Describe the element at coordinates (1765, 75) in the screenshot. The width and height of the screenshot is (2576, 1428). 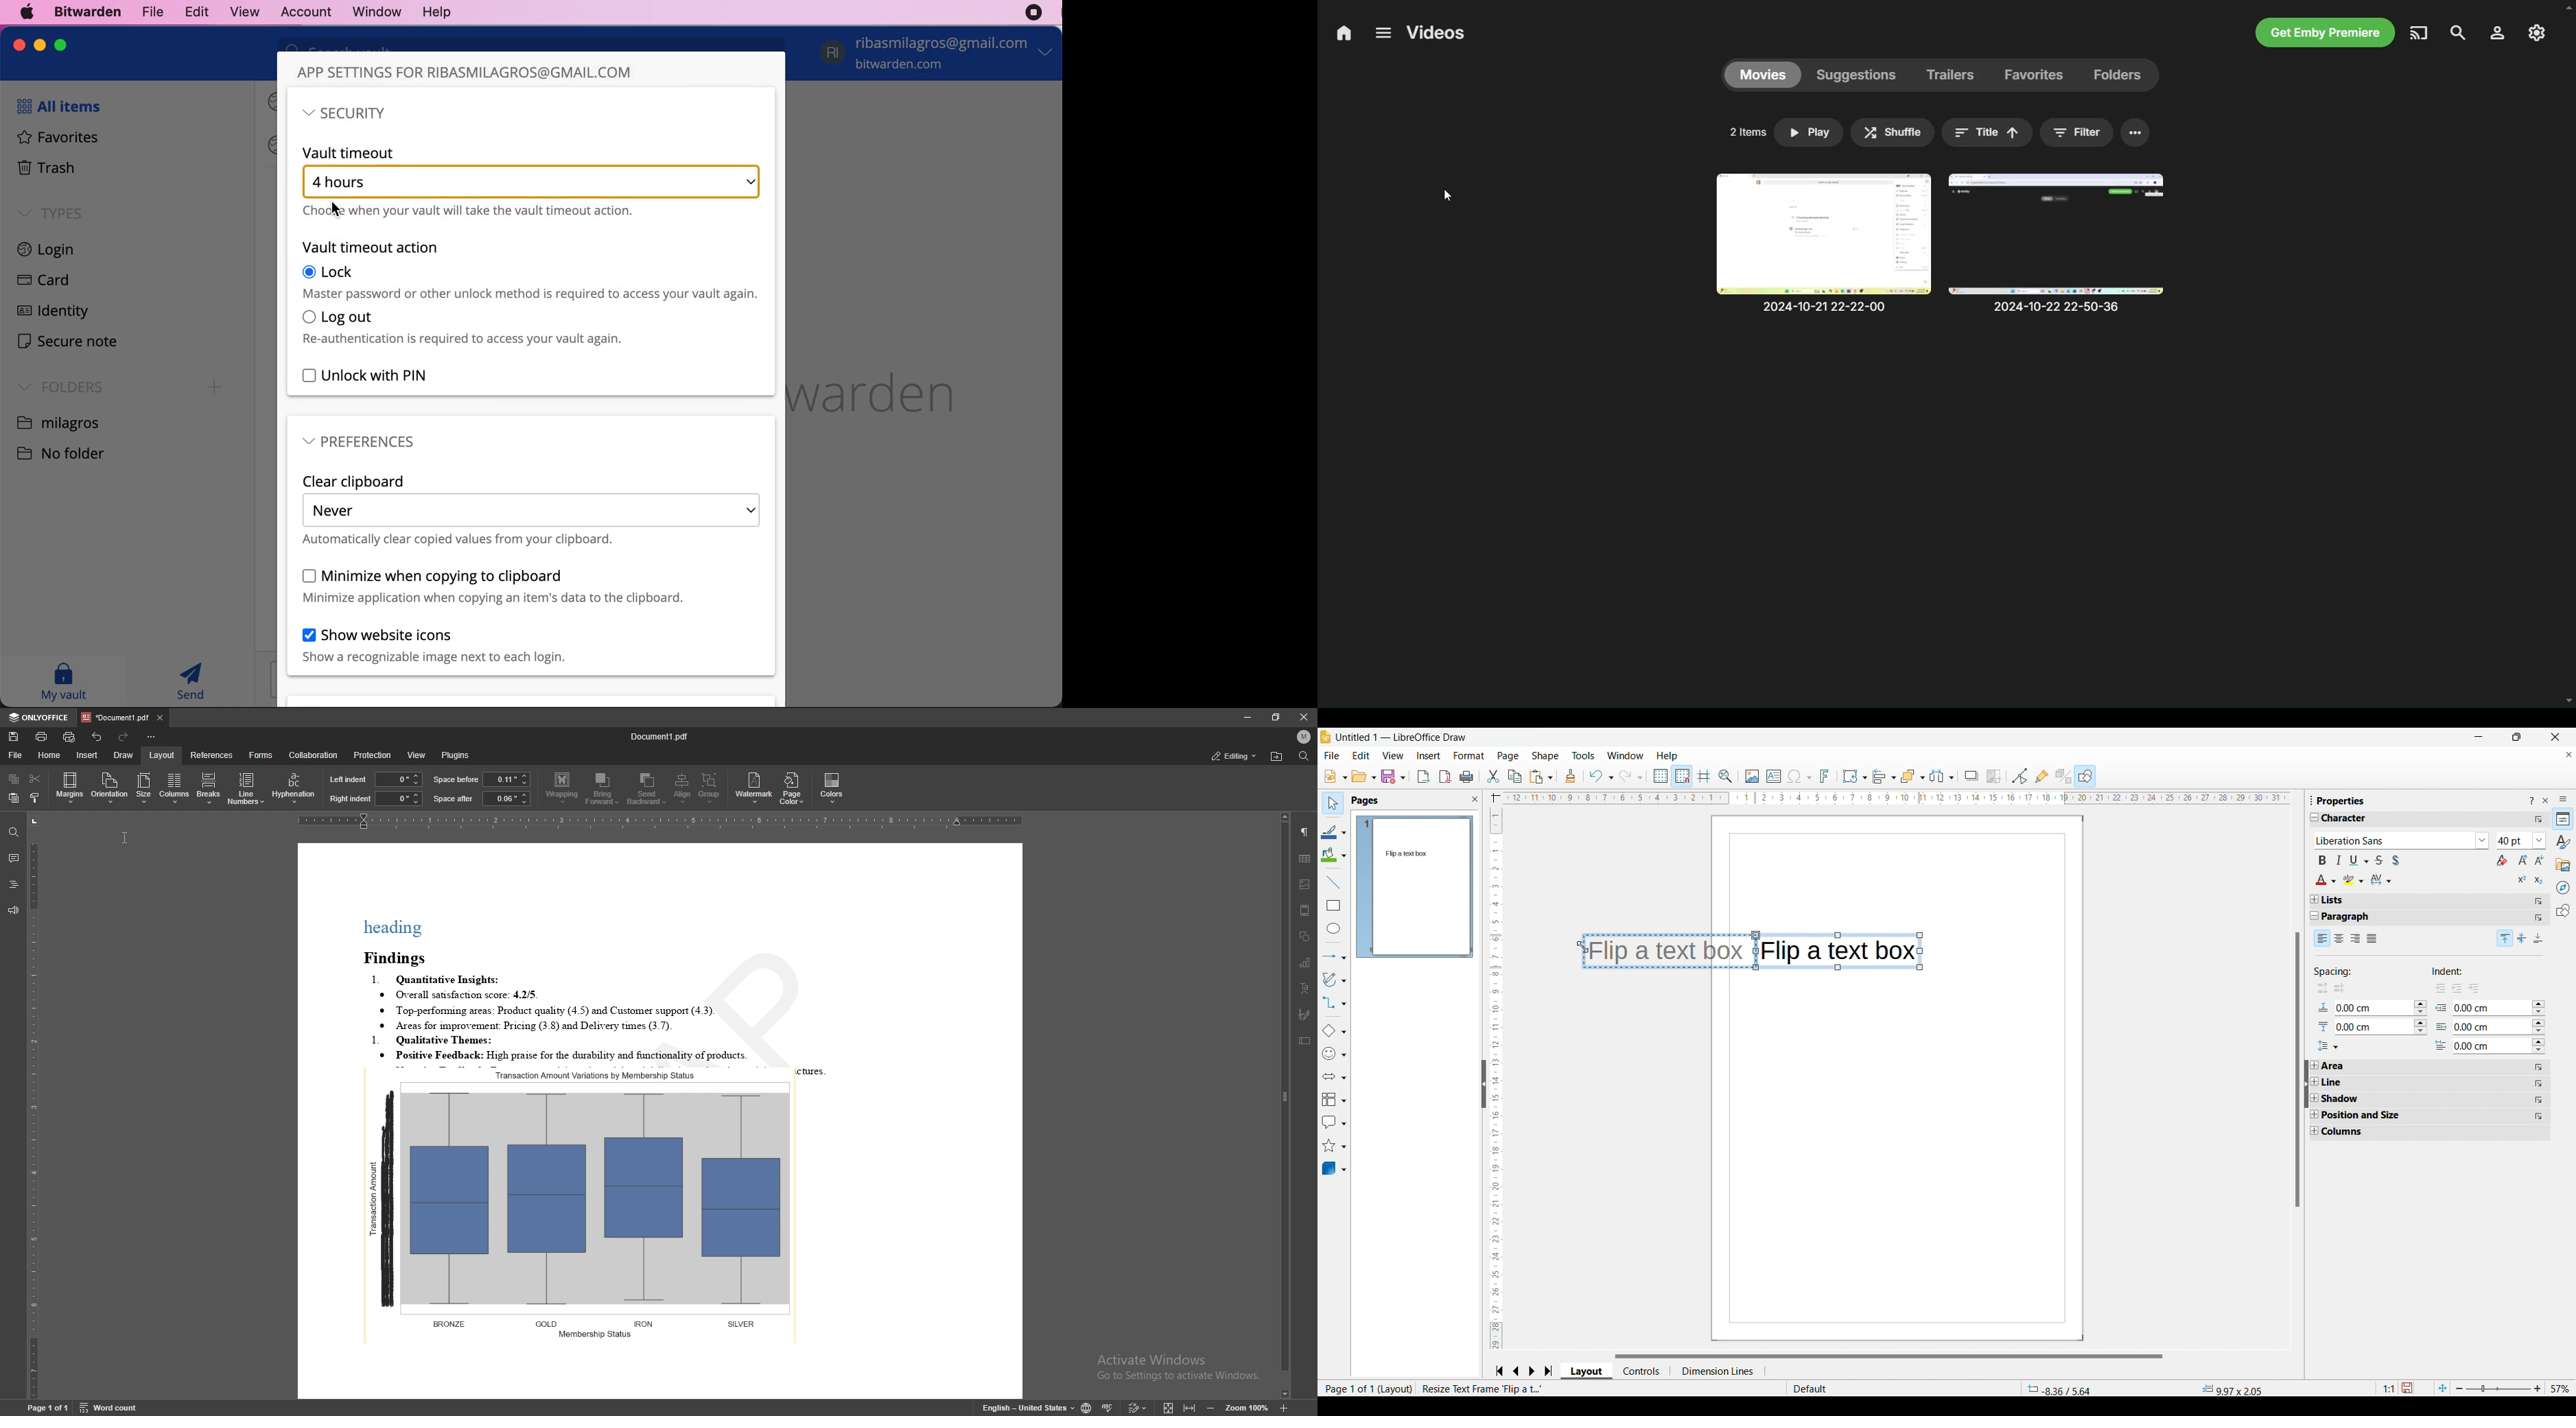
I see `movies` at that location.